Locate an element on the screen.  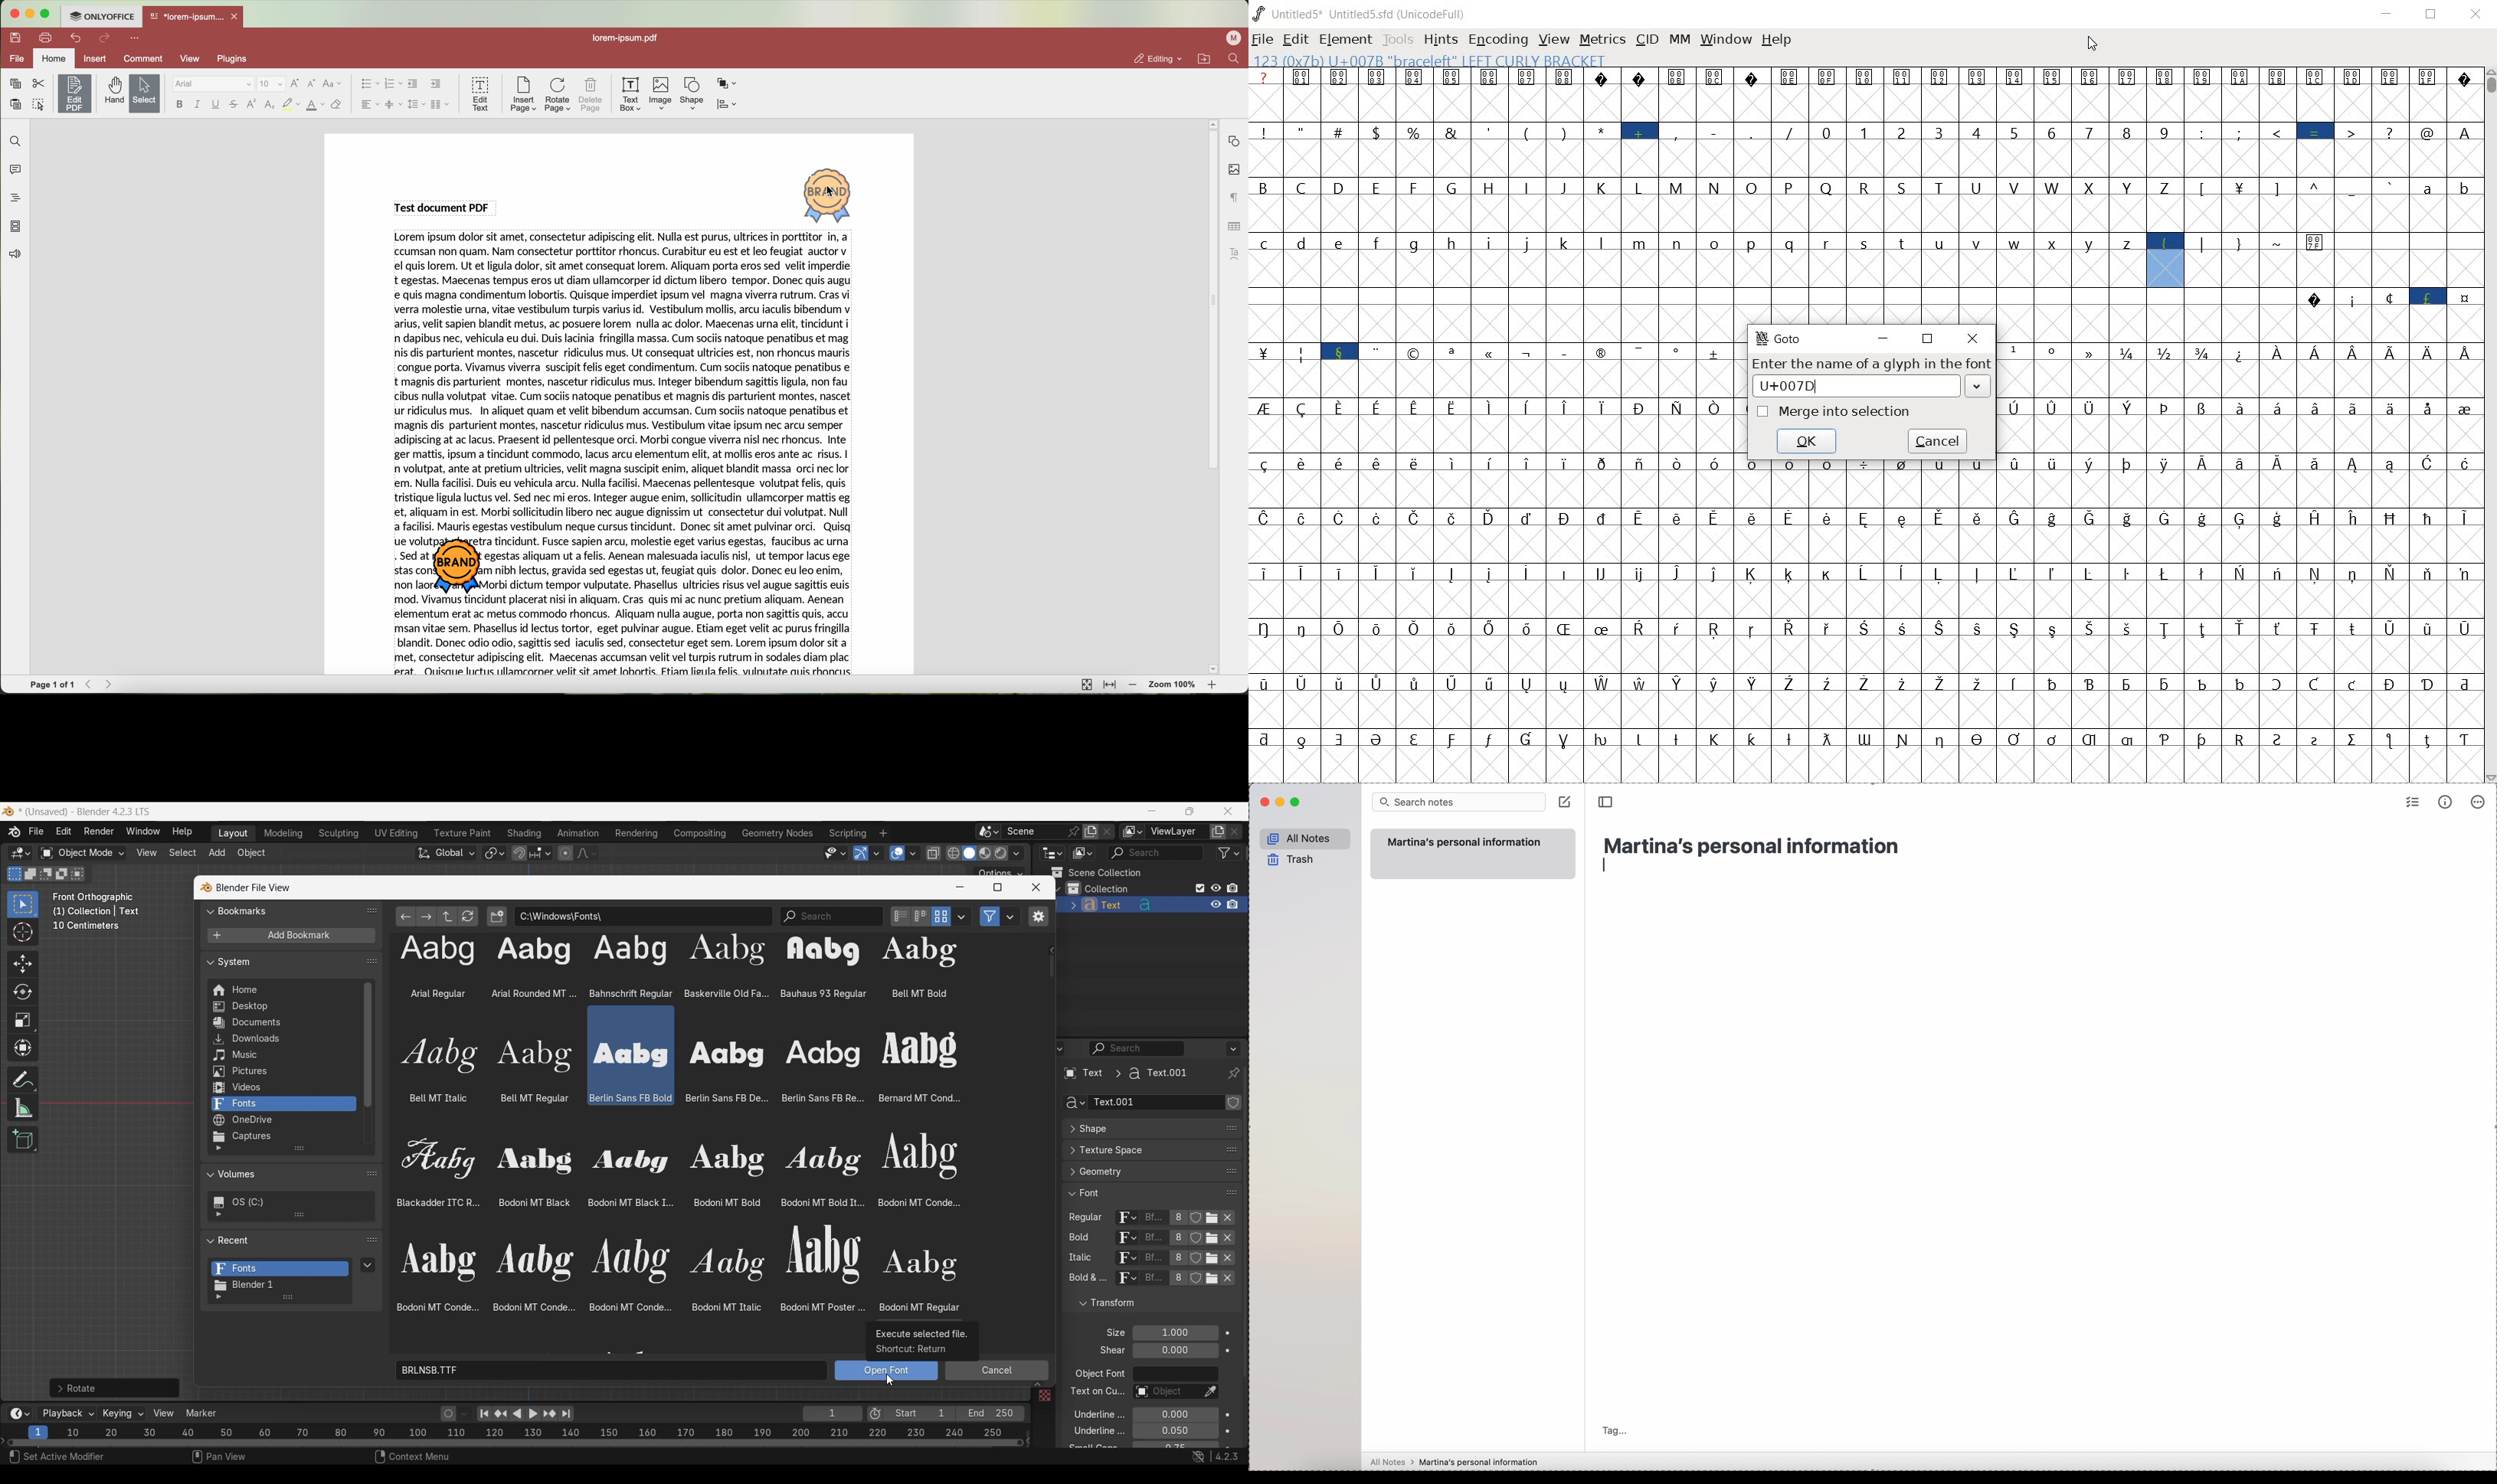
Delete scene is located at coordinates (1107, 832).